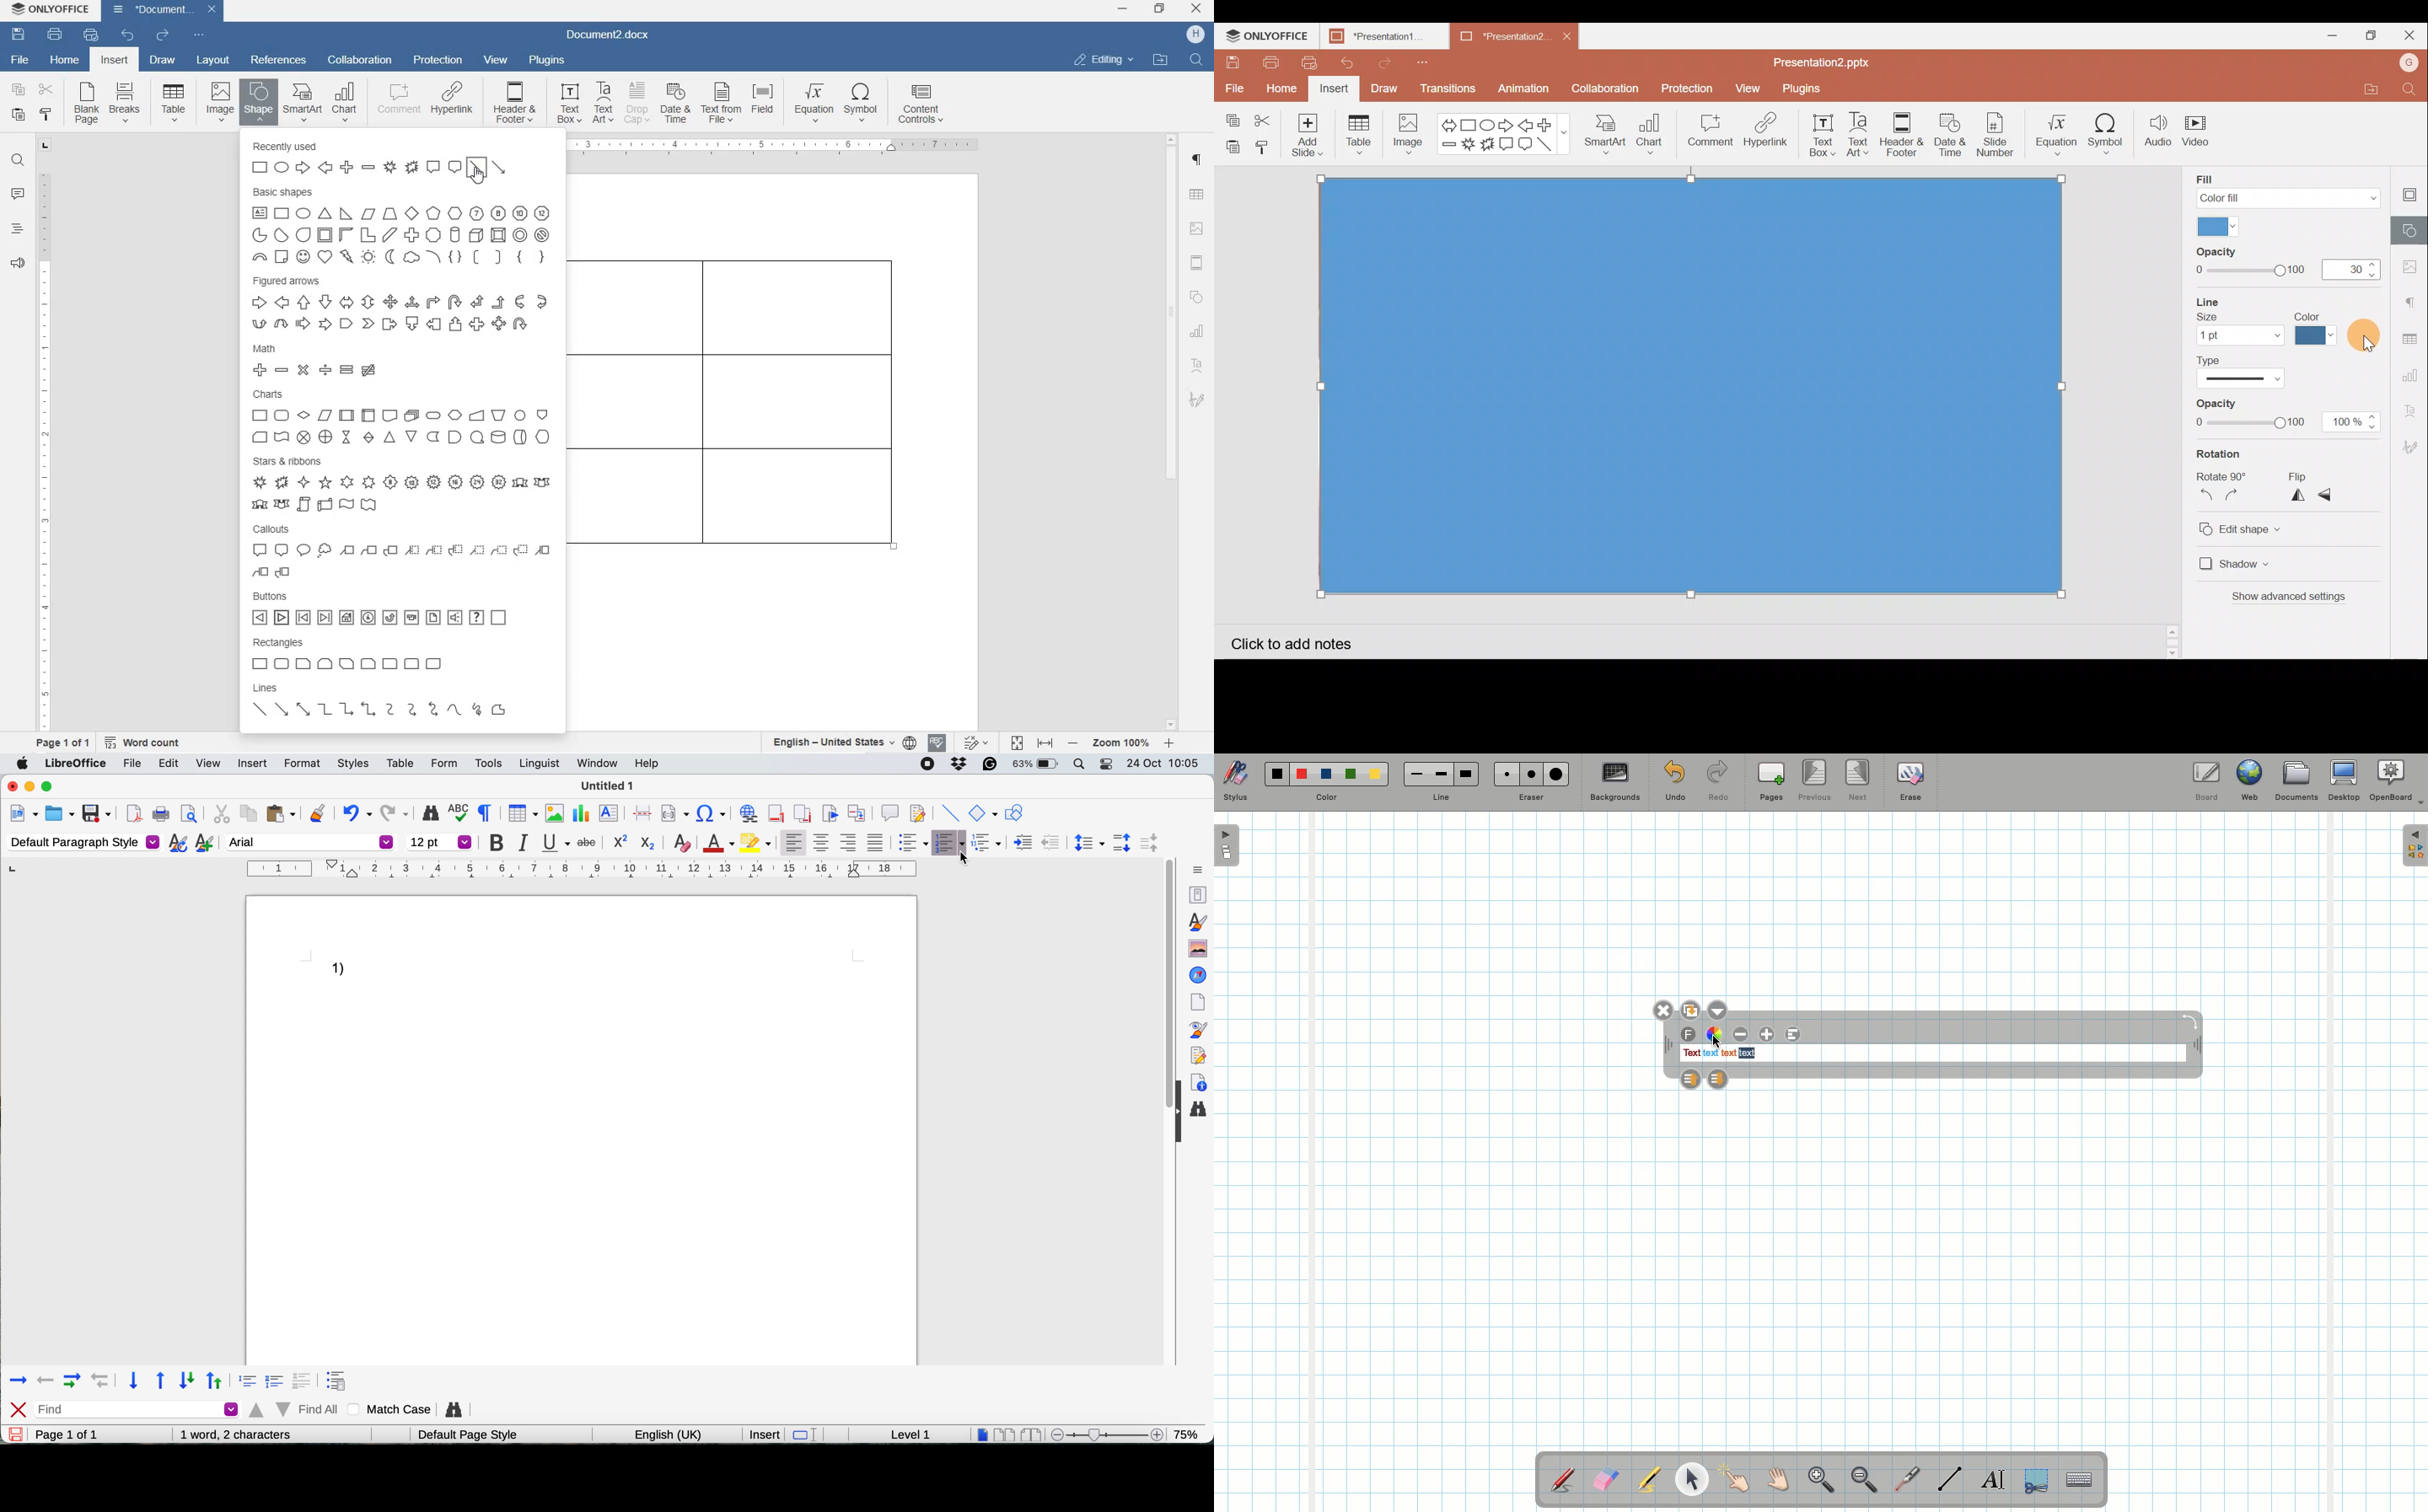 The height and width of the screenshot is (1512, 2436). I want to click on multipage view, so click(1006, 1435).